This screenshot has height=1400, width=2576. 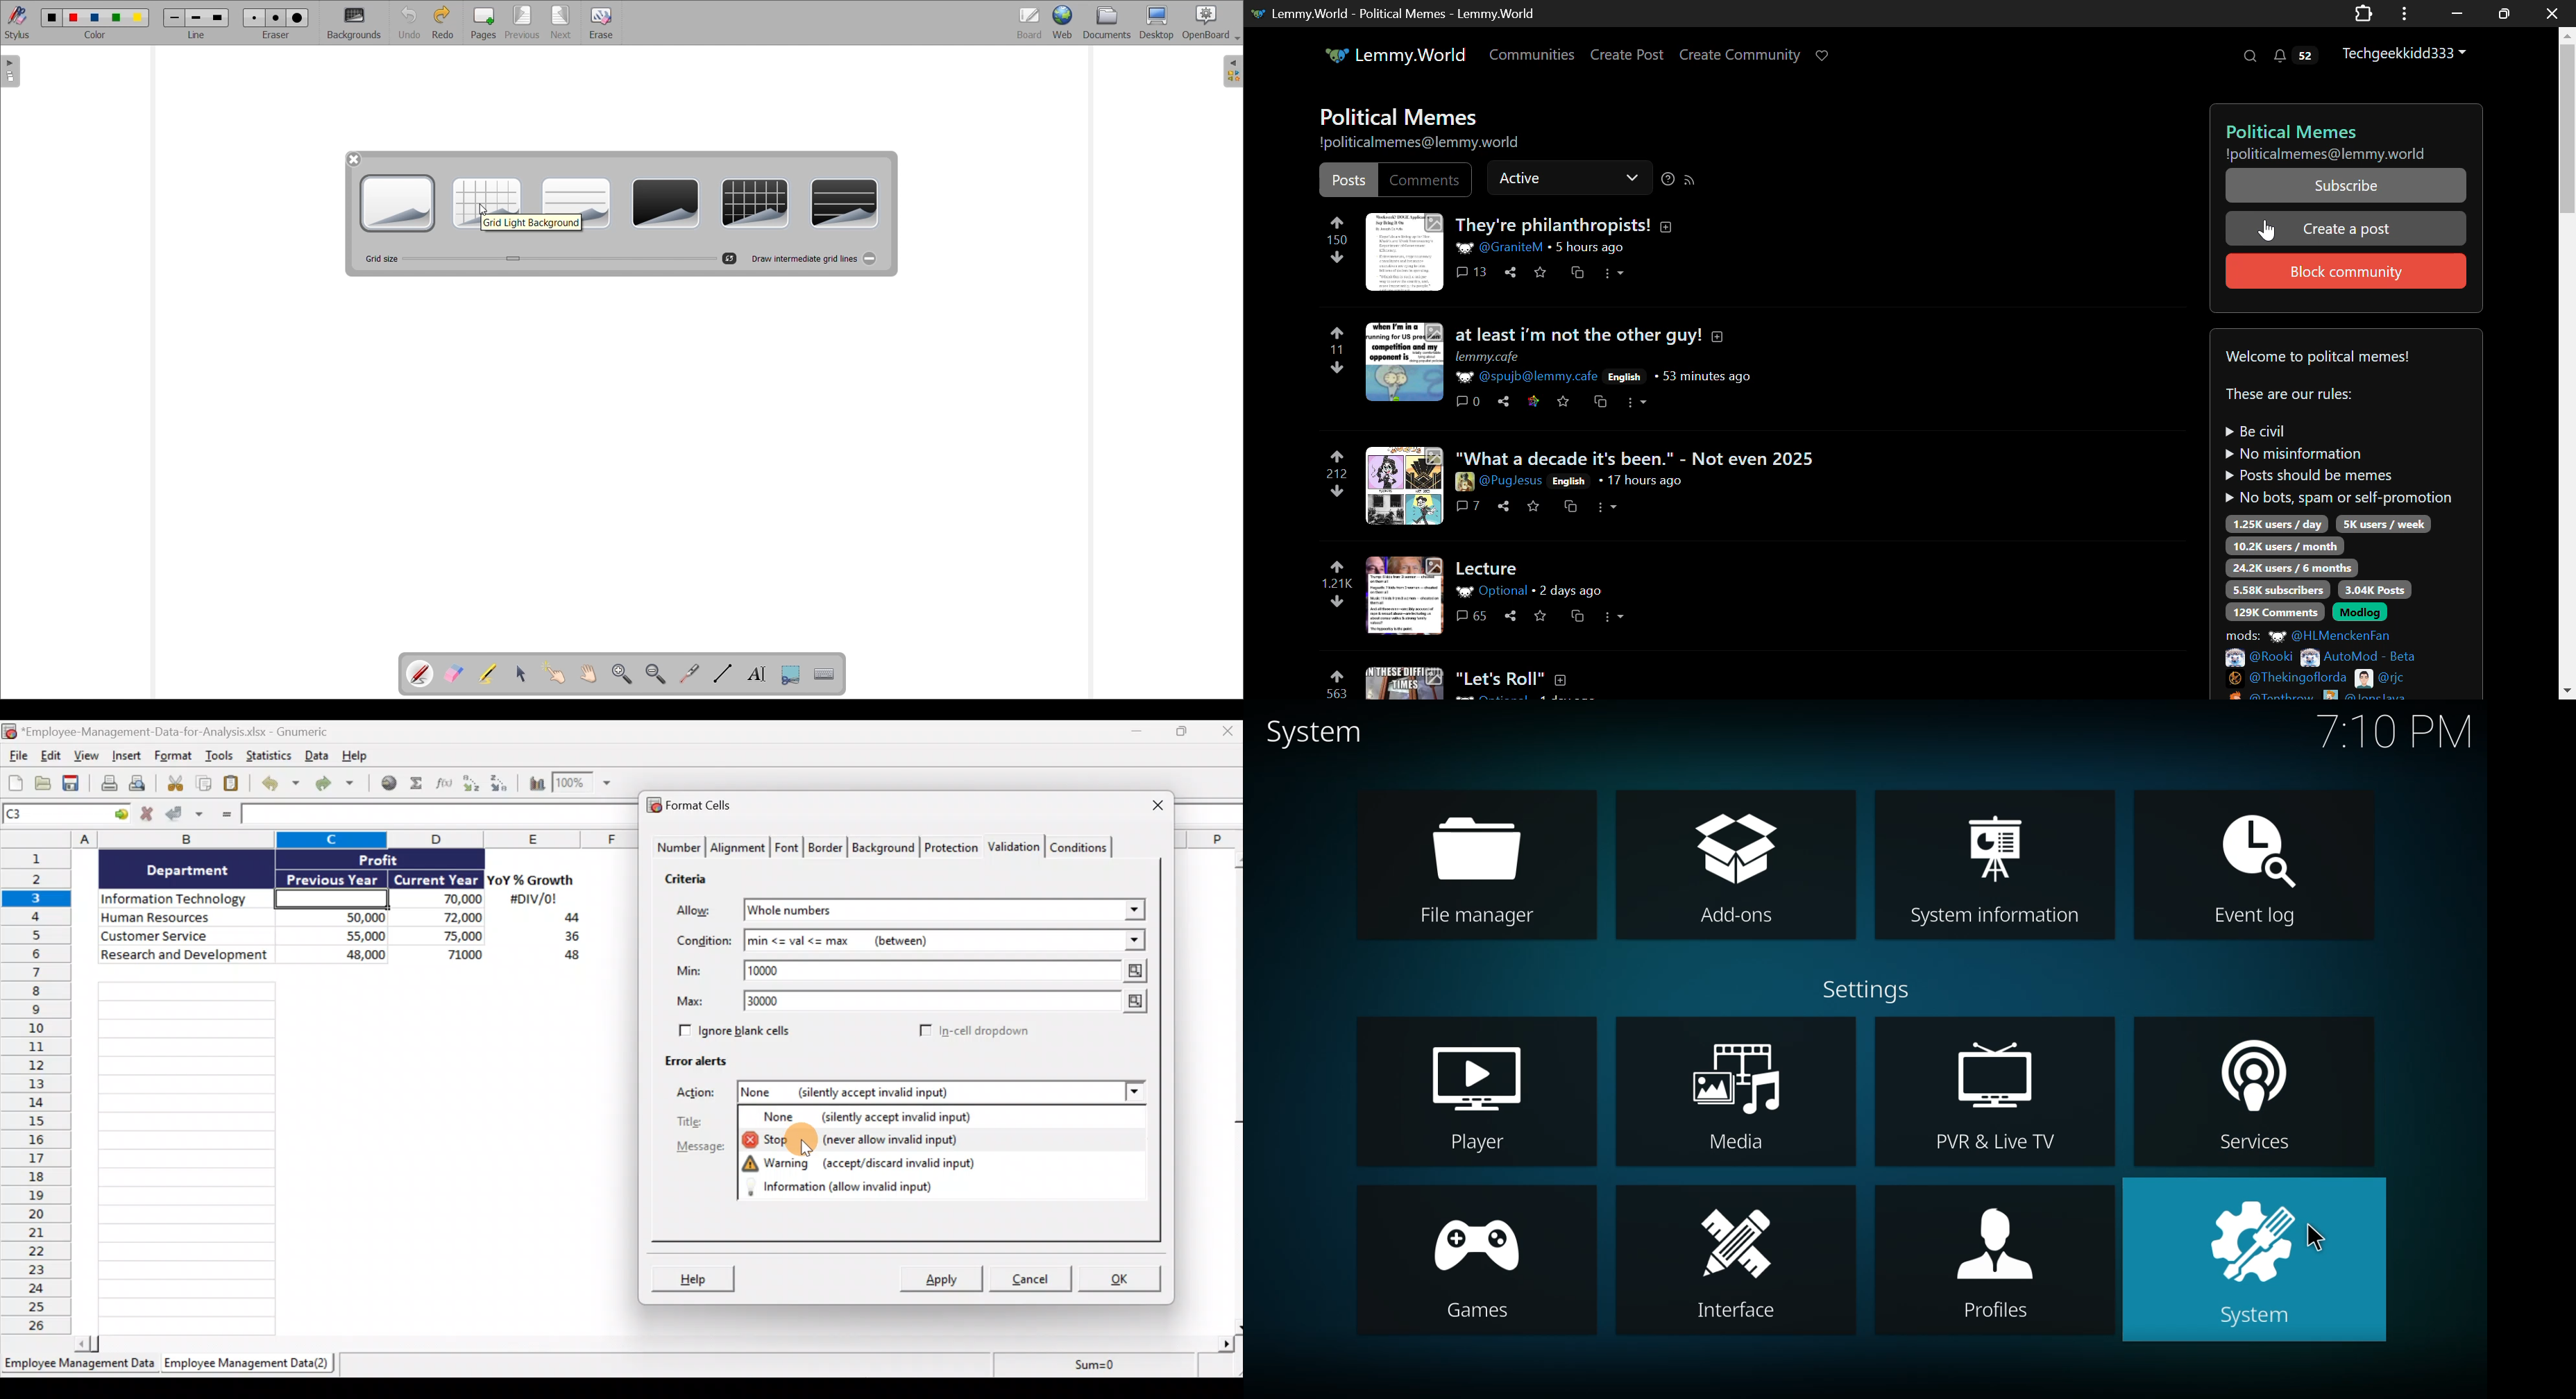 What do you see at coordinates (315, 755) in the screenshot?
I see `Data` at bounding box center [315, 755].